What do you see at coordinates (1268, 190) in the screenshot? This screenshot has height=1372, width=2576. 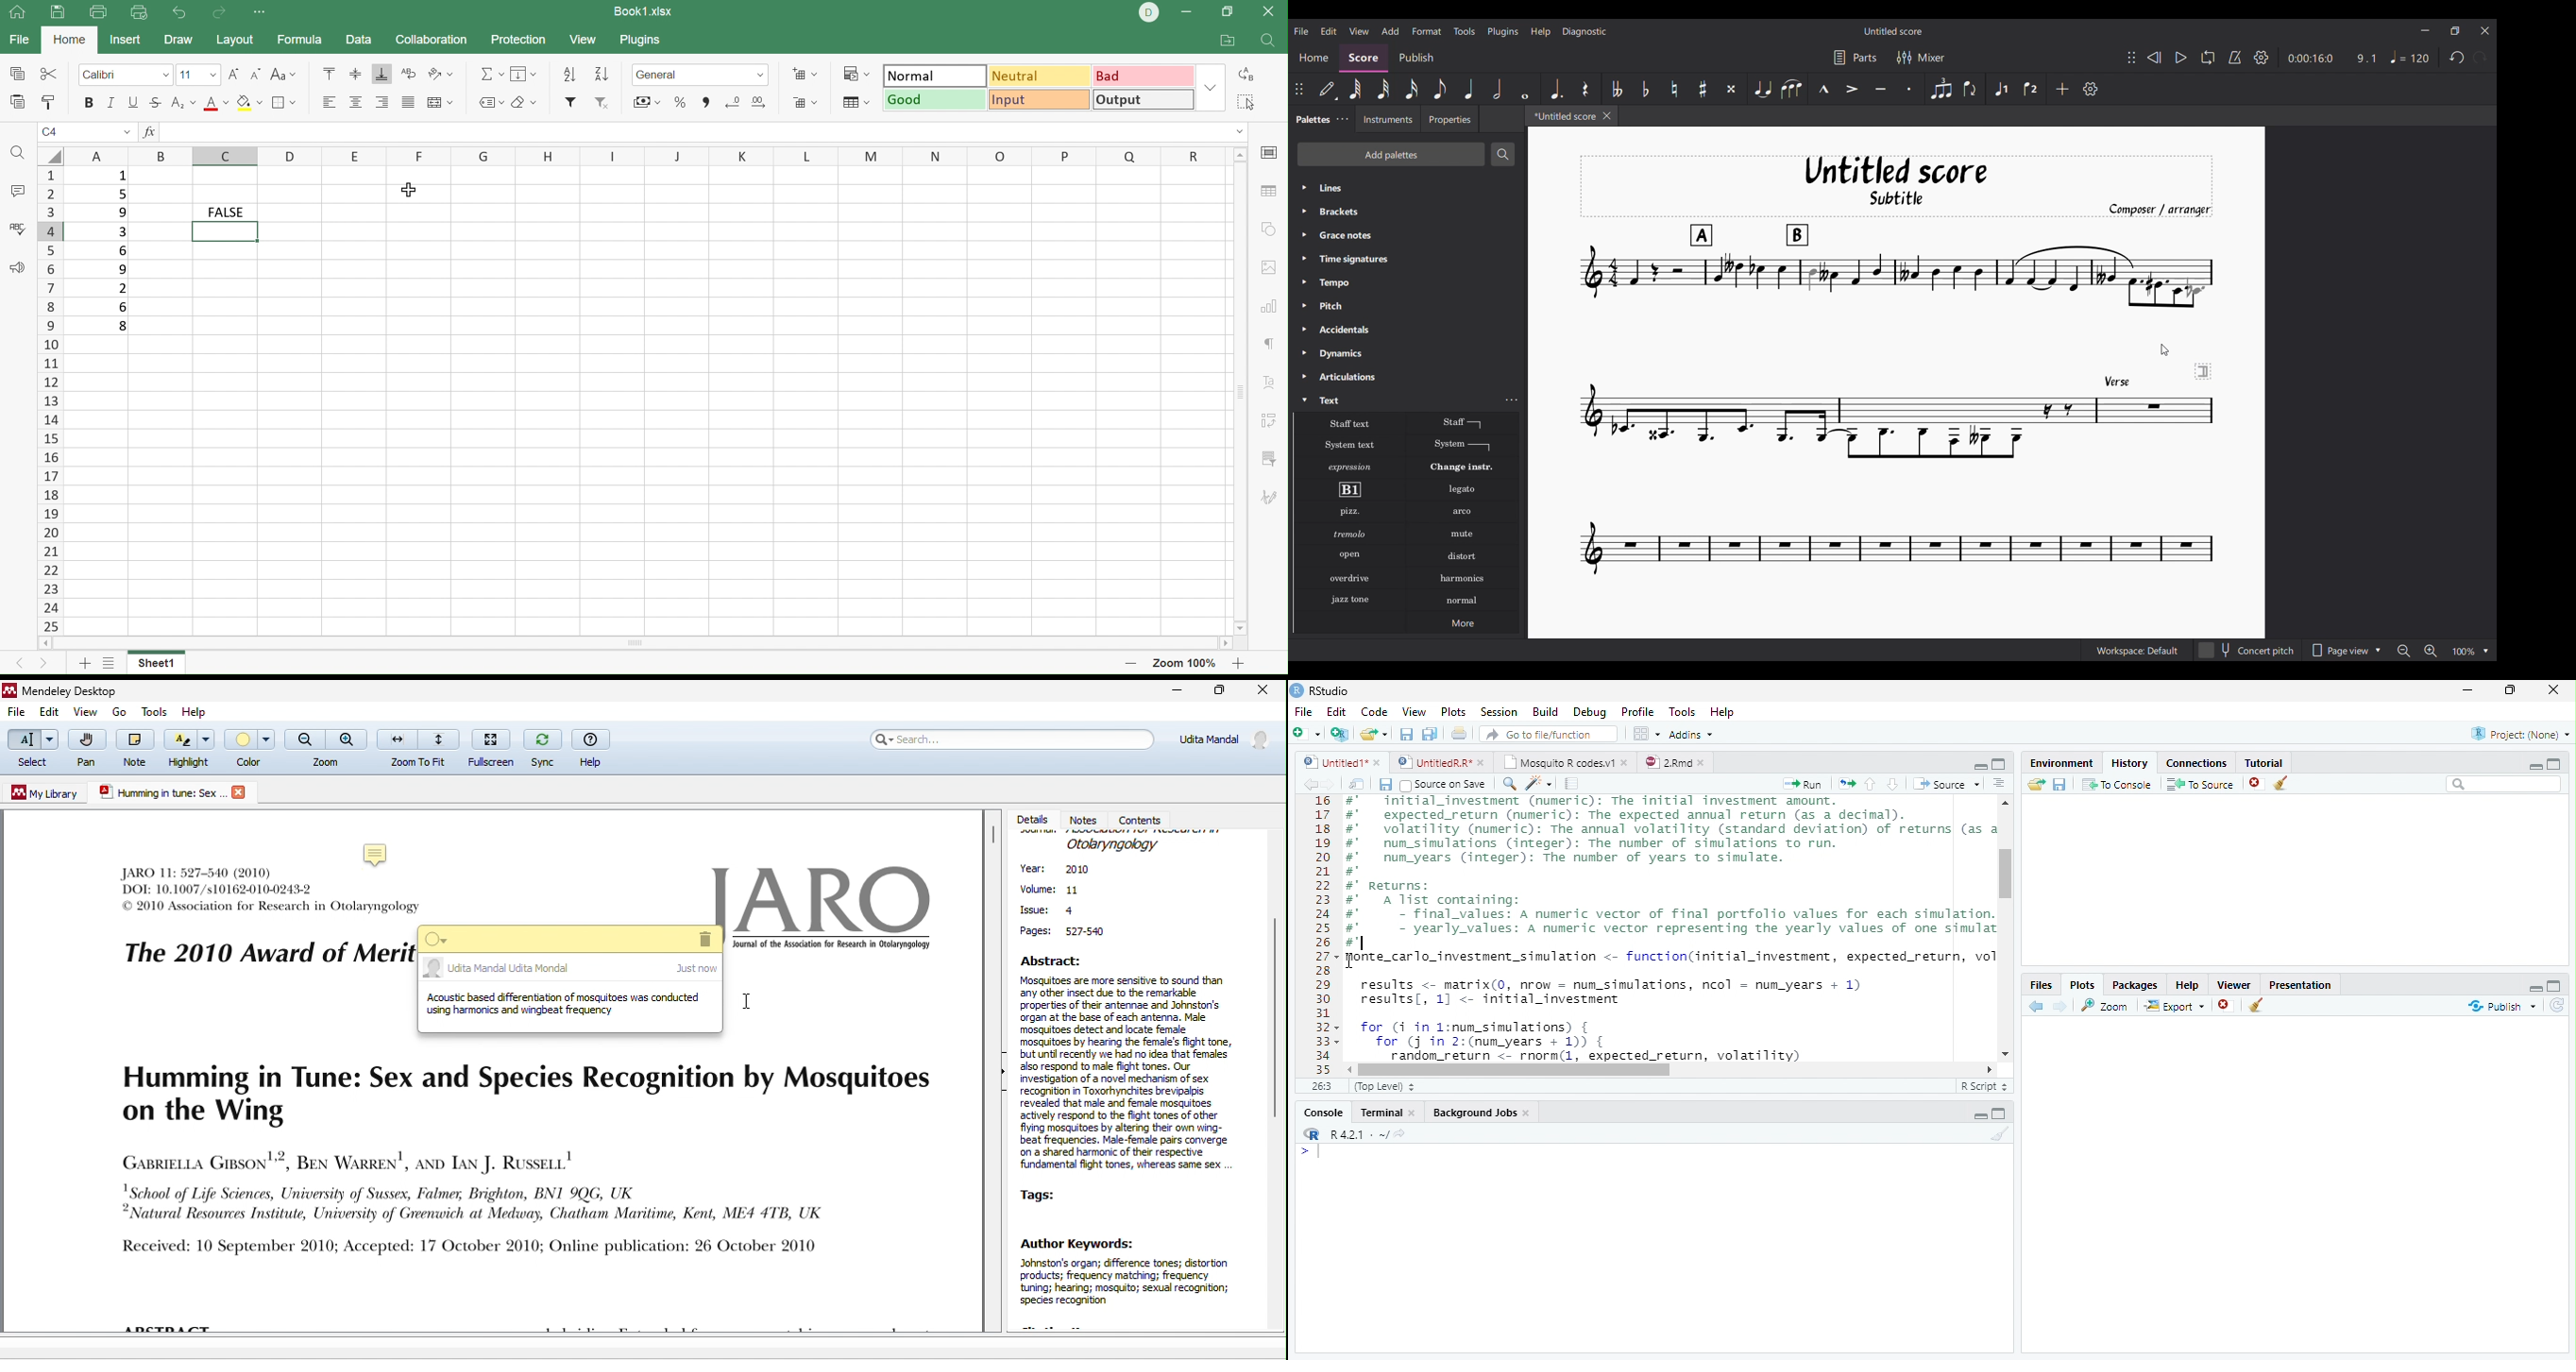 I see `Table settings` at bounding box center [1268, 190].